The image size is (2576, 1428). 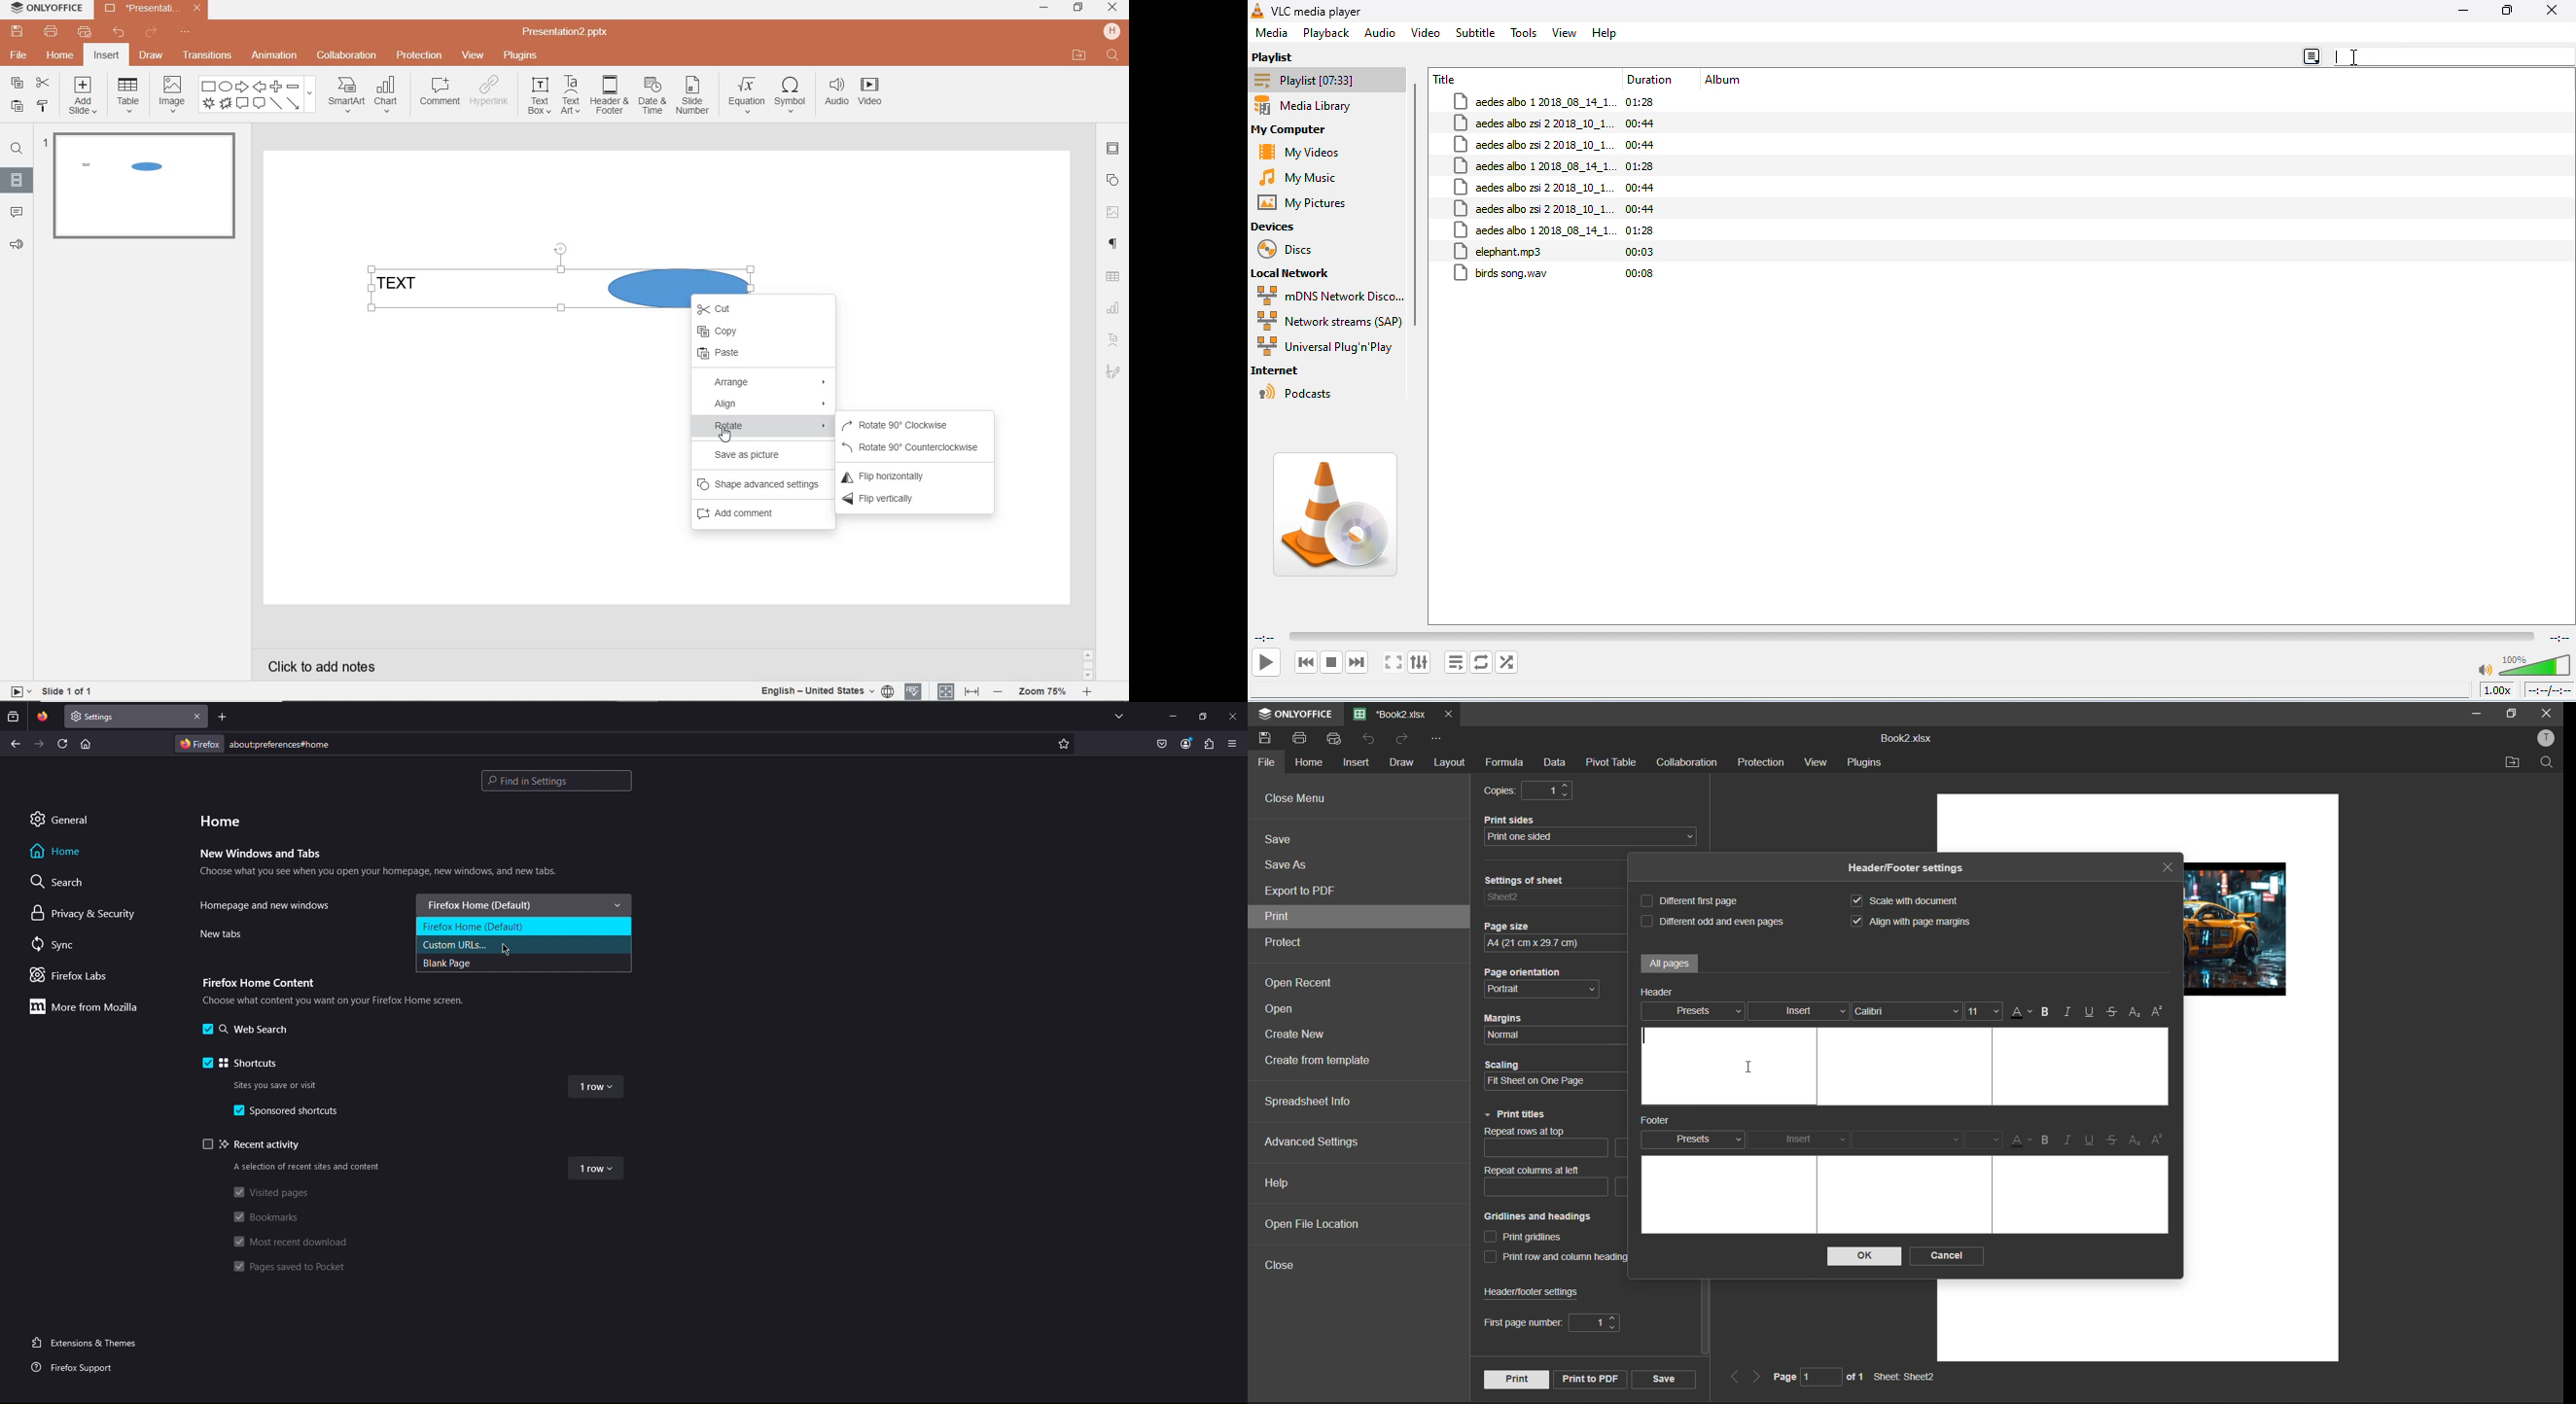 I want to click on Close, so click(x=198, y=716).